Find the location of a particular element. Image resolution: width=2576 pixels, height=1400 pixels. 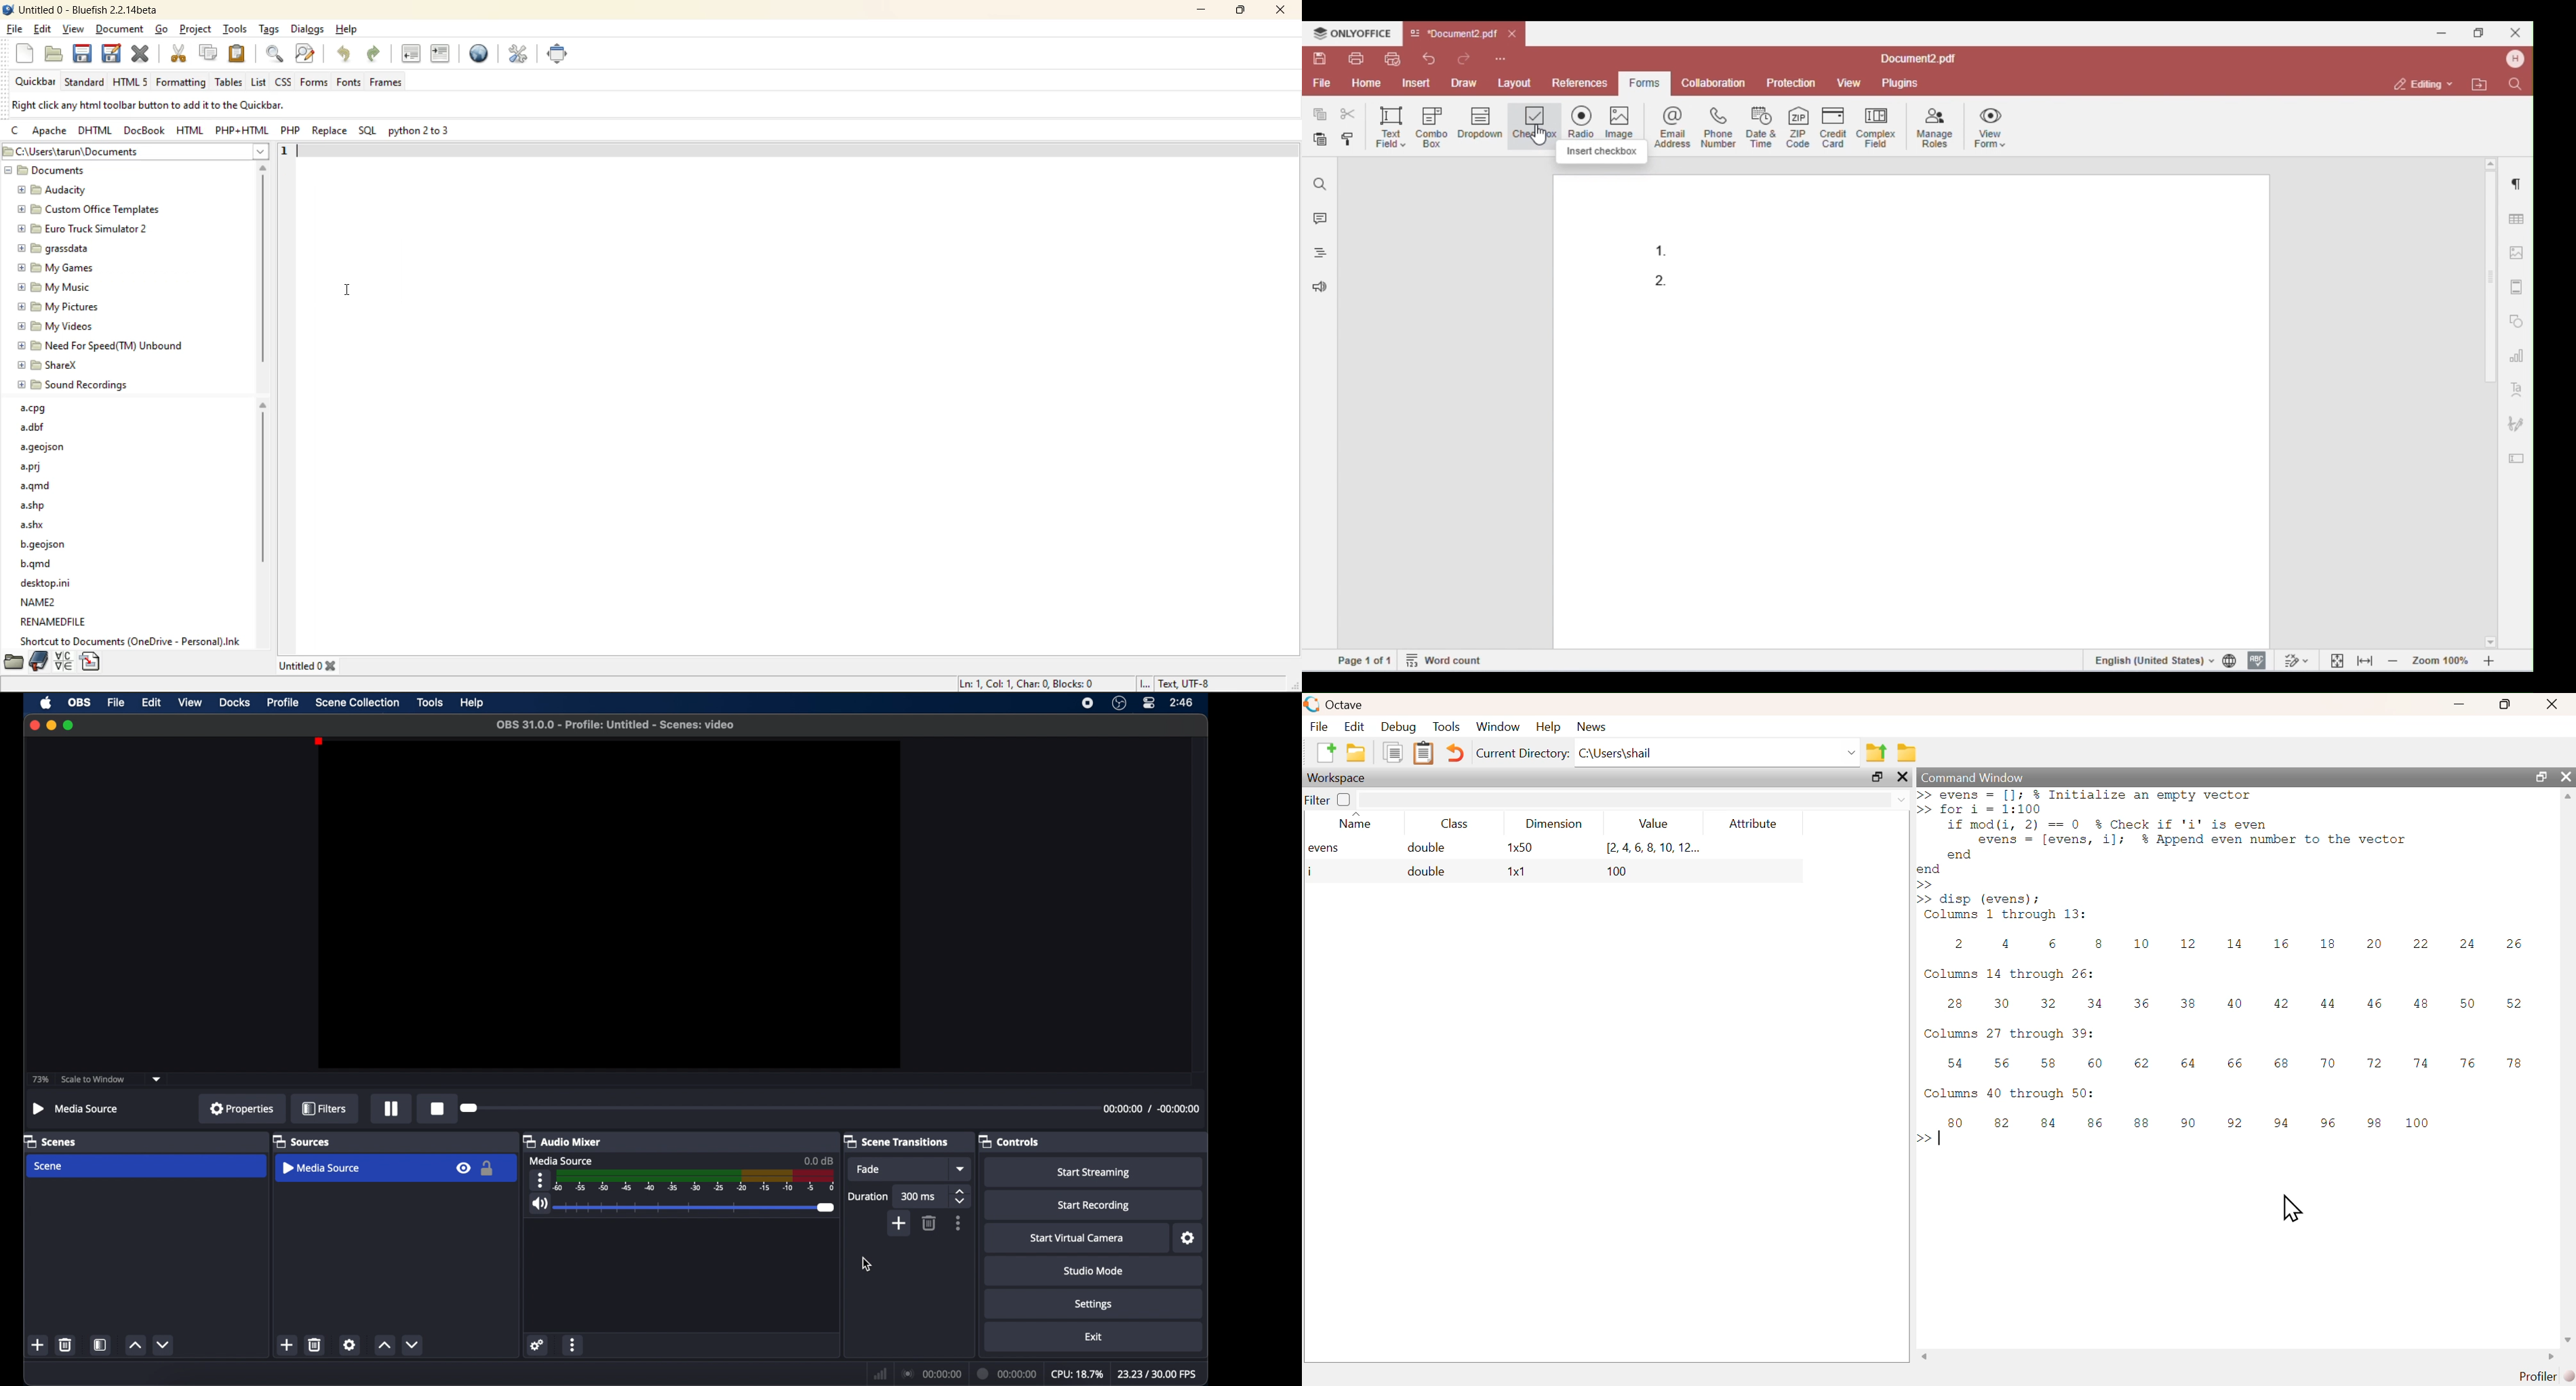

Volume is located at coordinates (684, 1206).